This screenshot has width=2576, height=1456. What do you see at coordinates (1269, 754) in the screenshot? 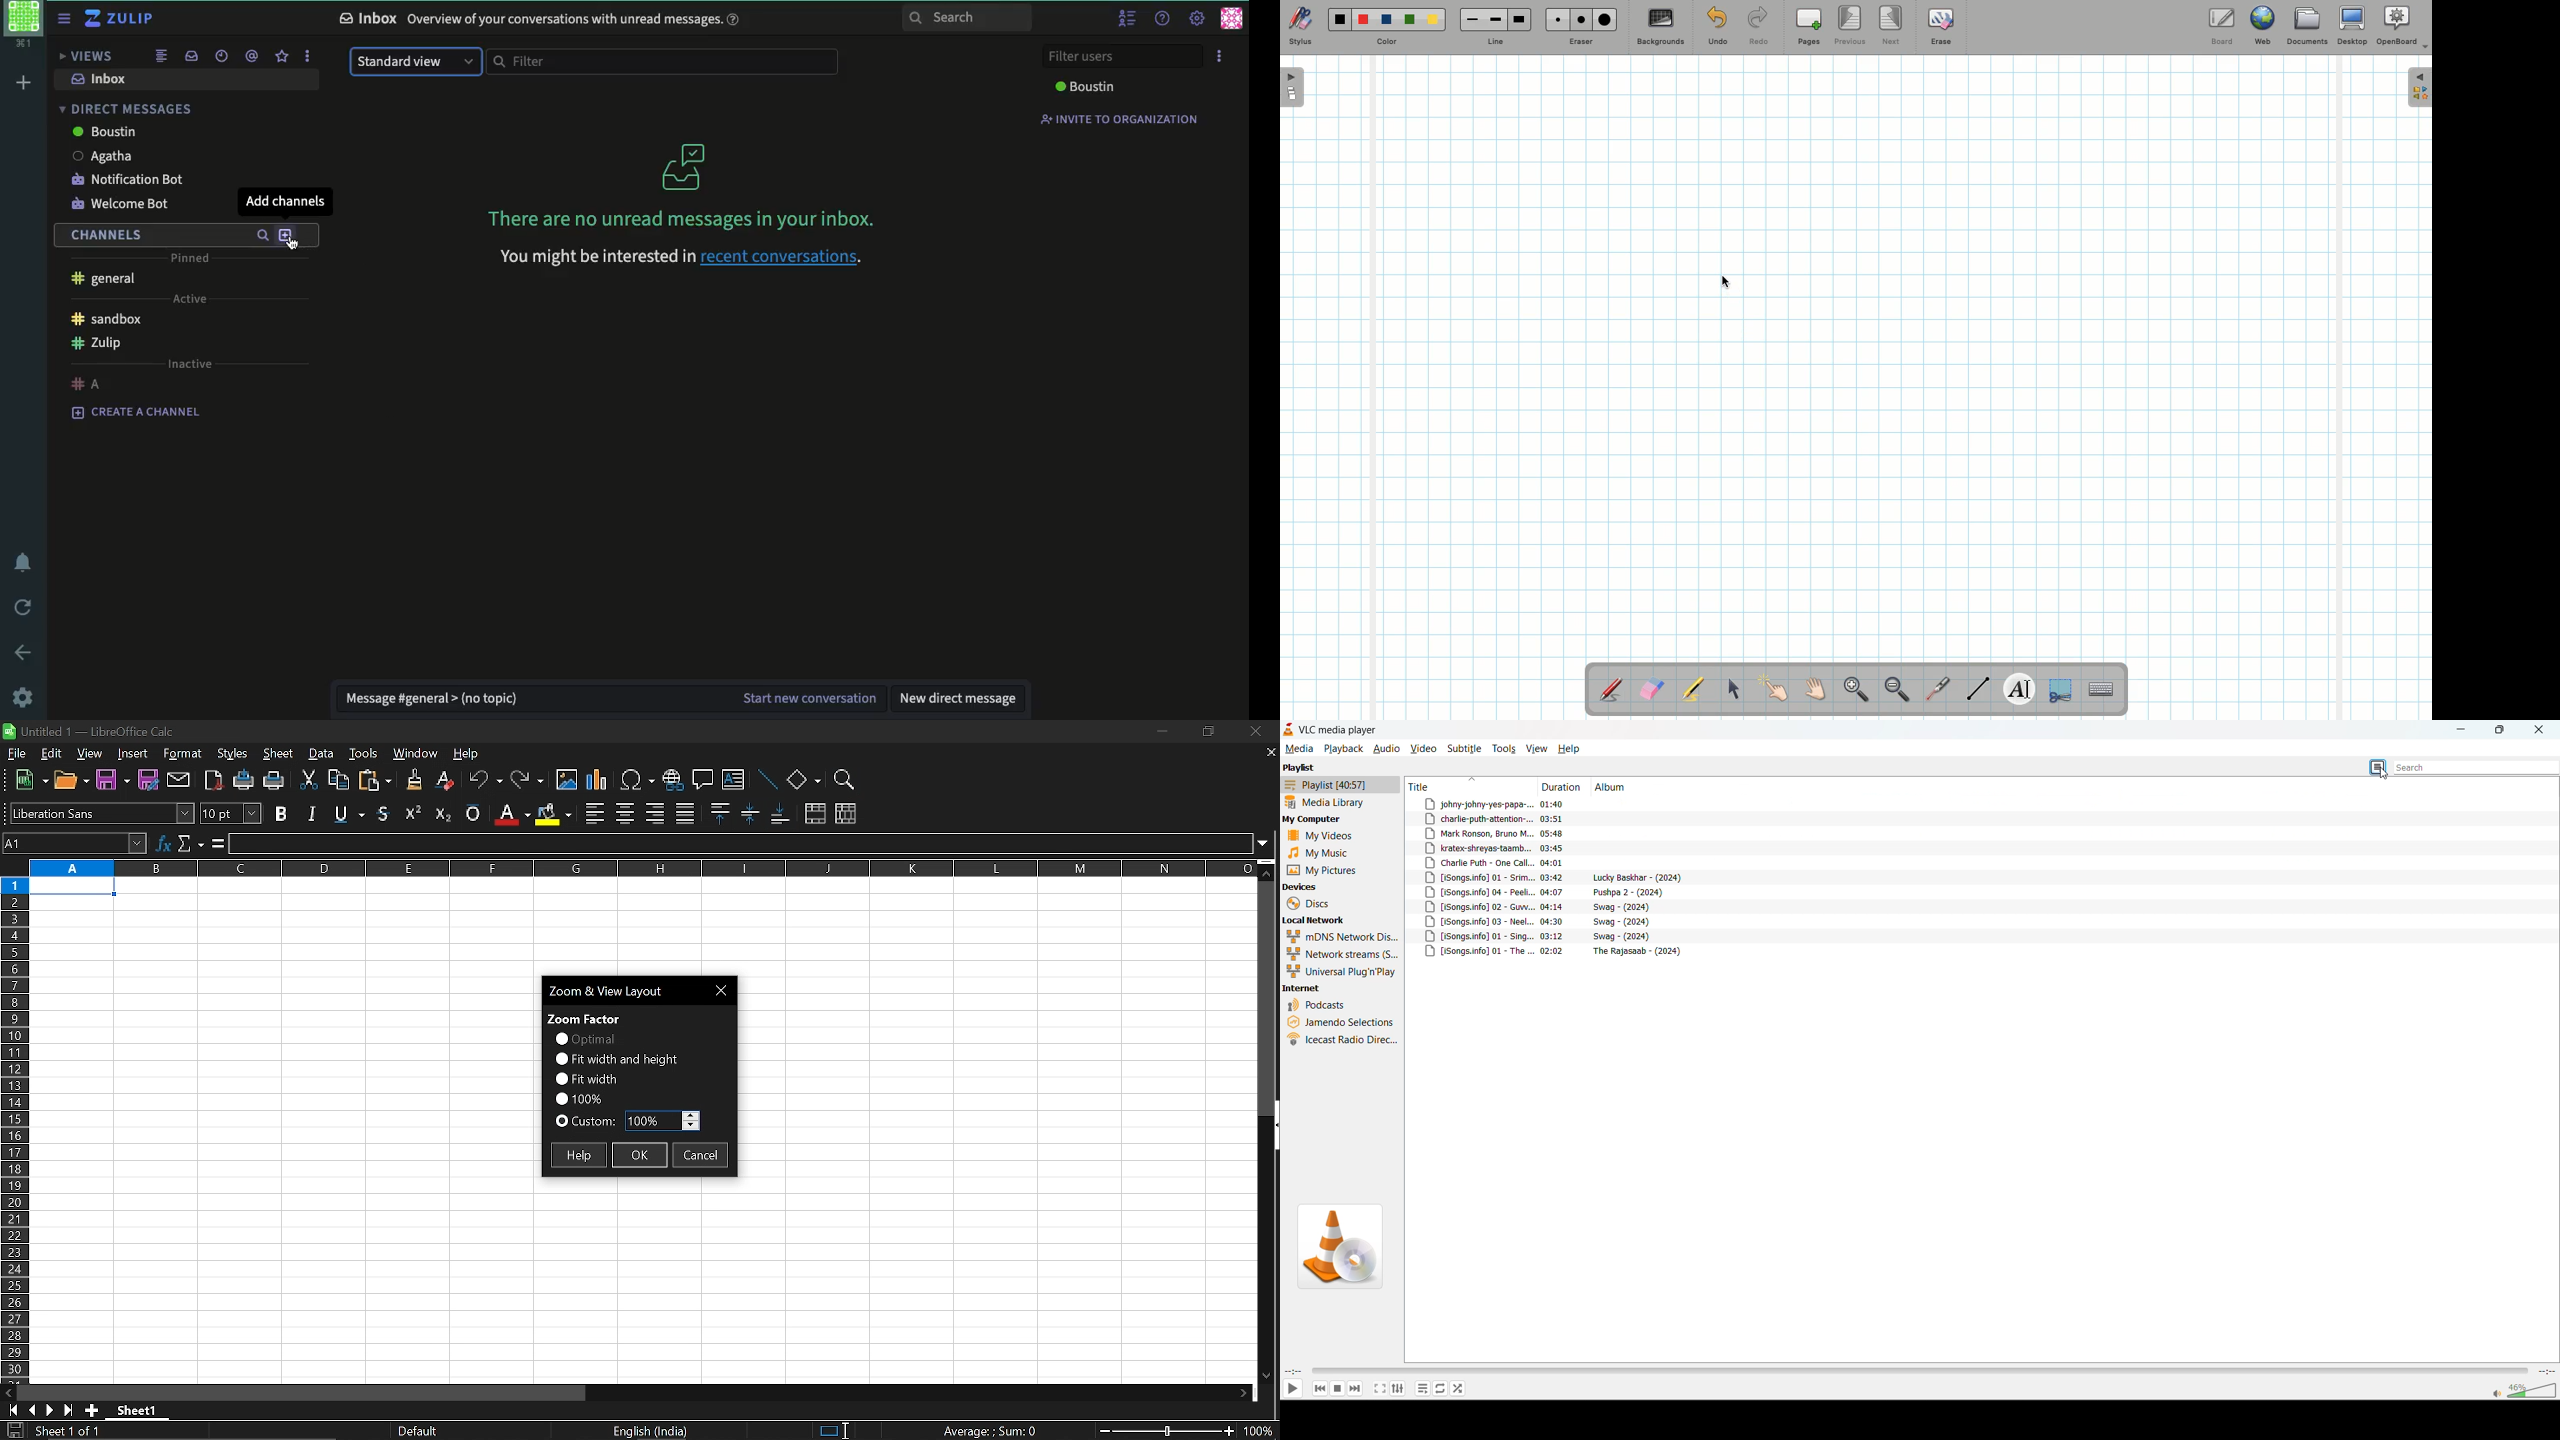
I see `close current sheet` at bounding box center [1269, 754].